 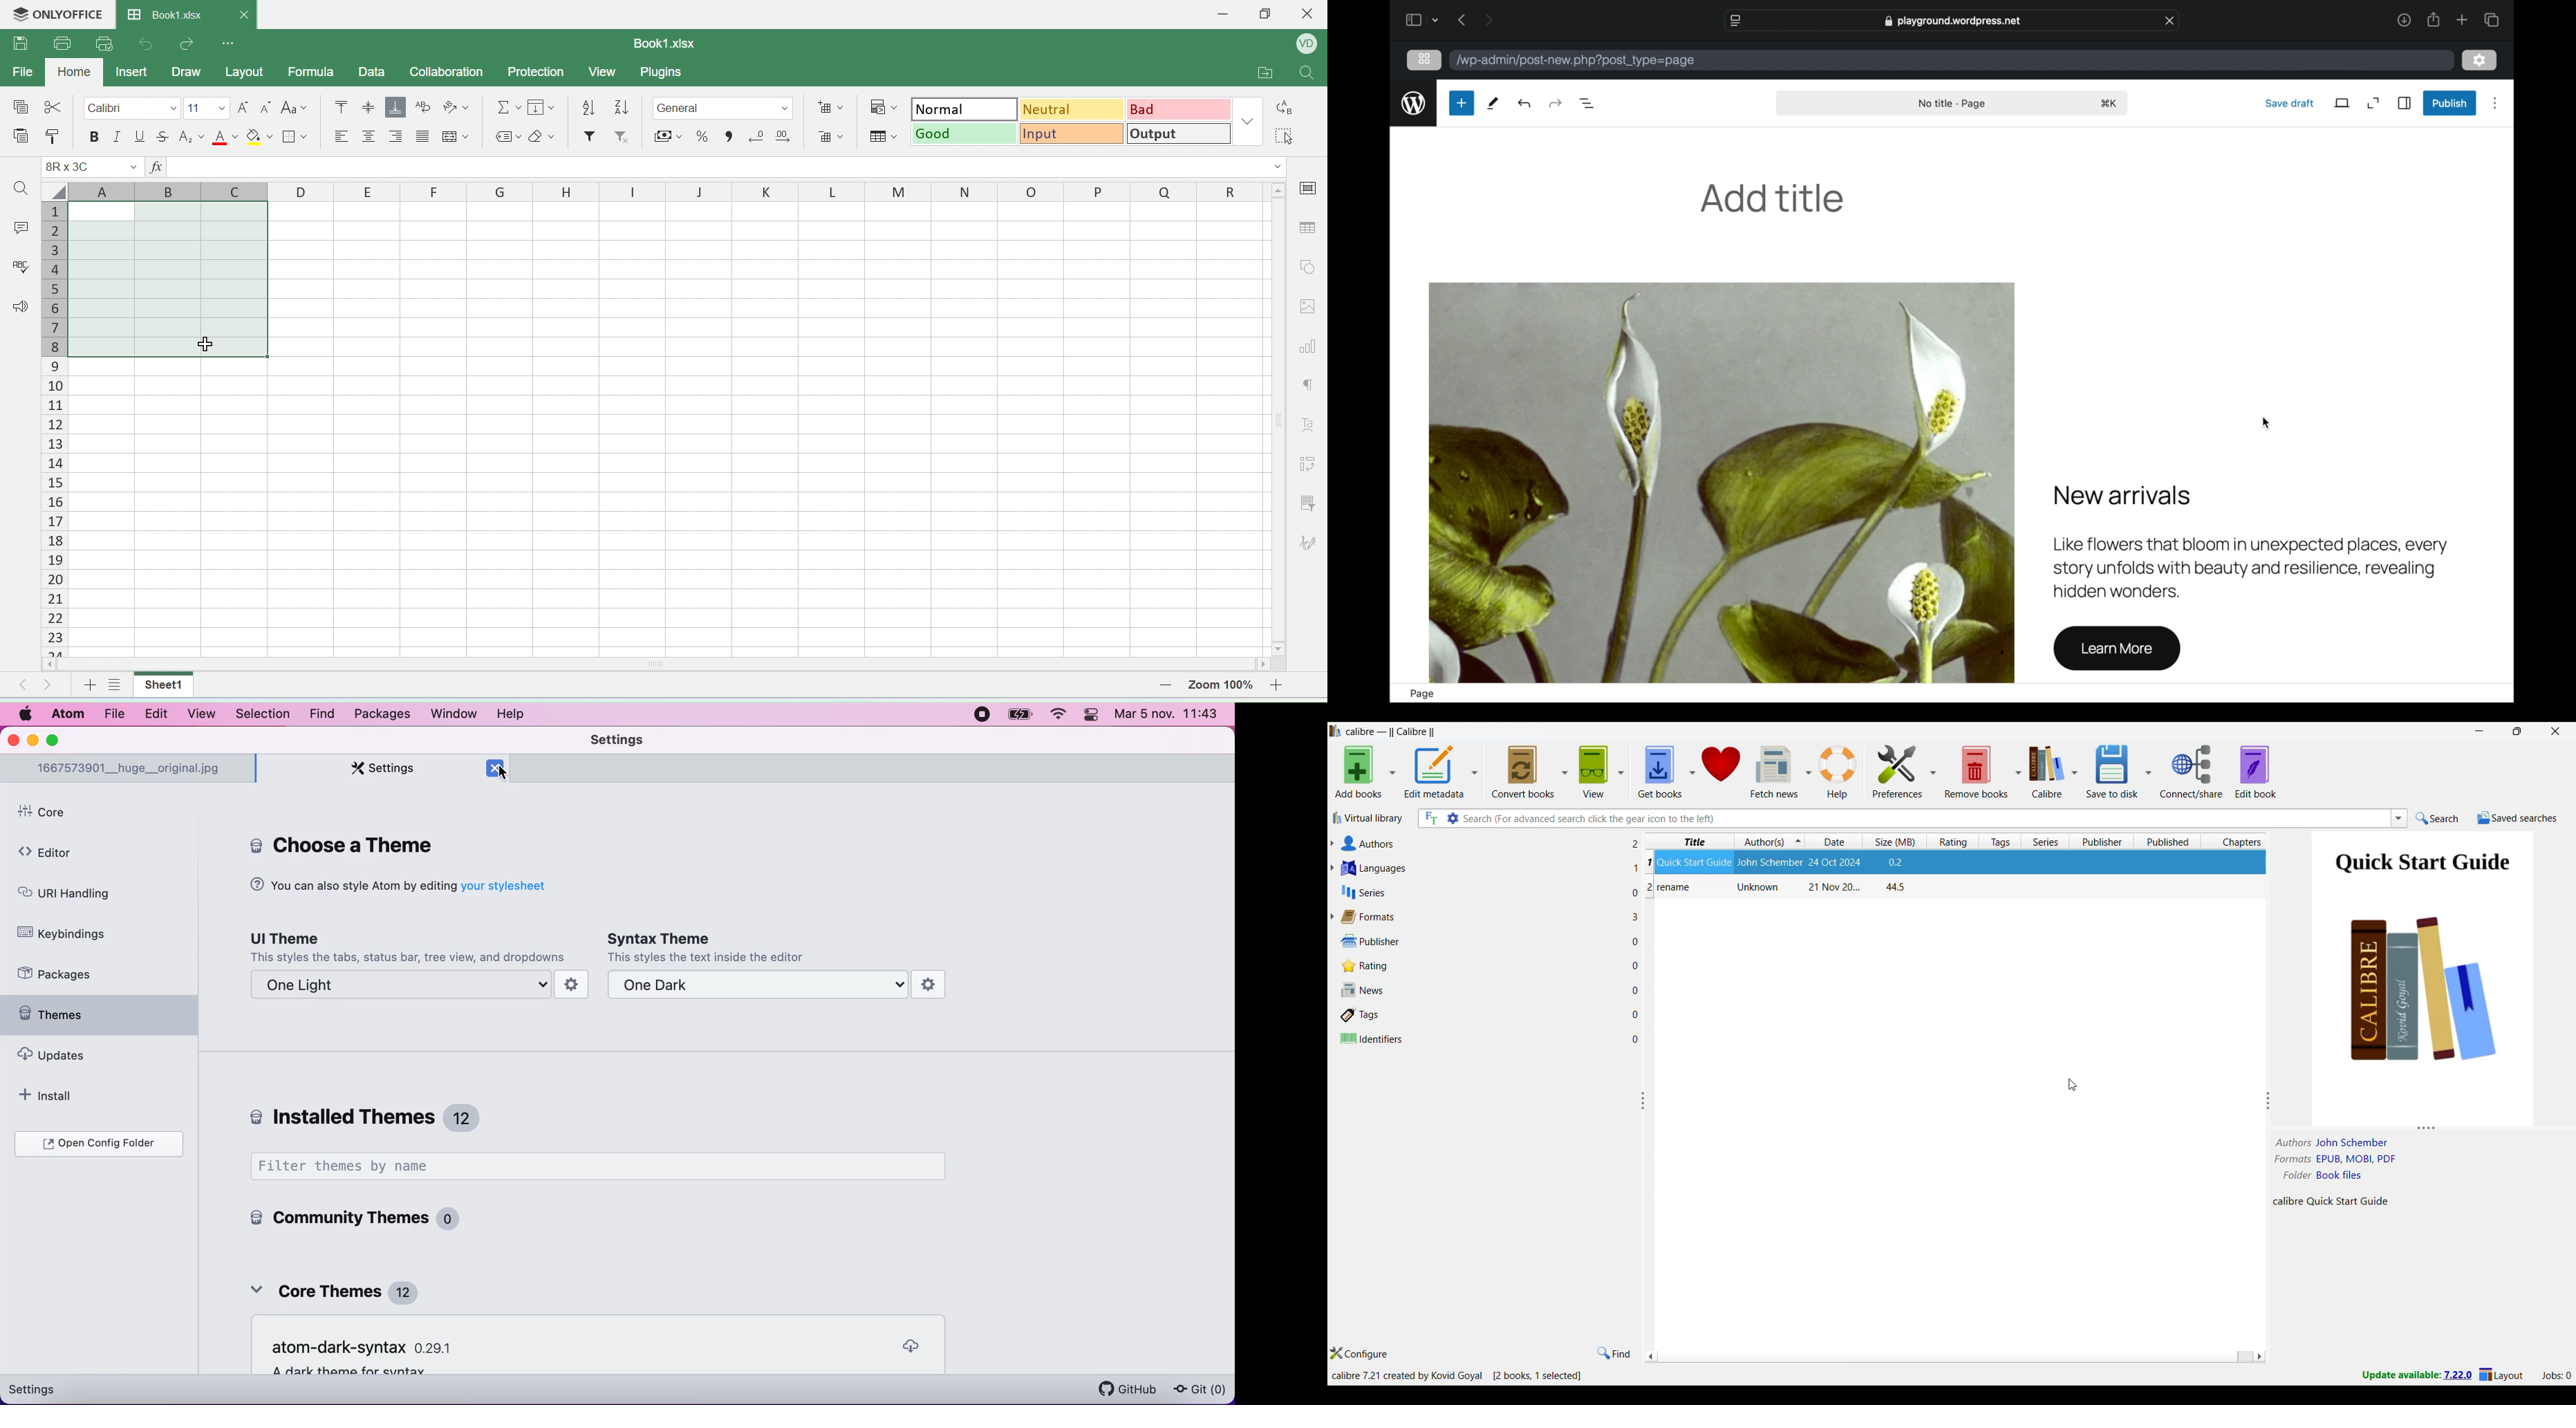 What do you see at coordinates (169, 281) in the screenshot?
I see `highlighted cells` at bounding box center [169, 281].